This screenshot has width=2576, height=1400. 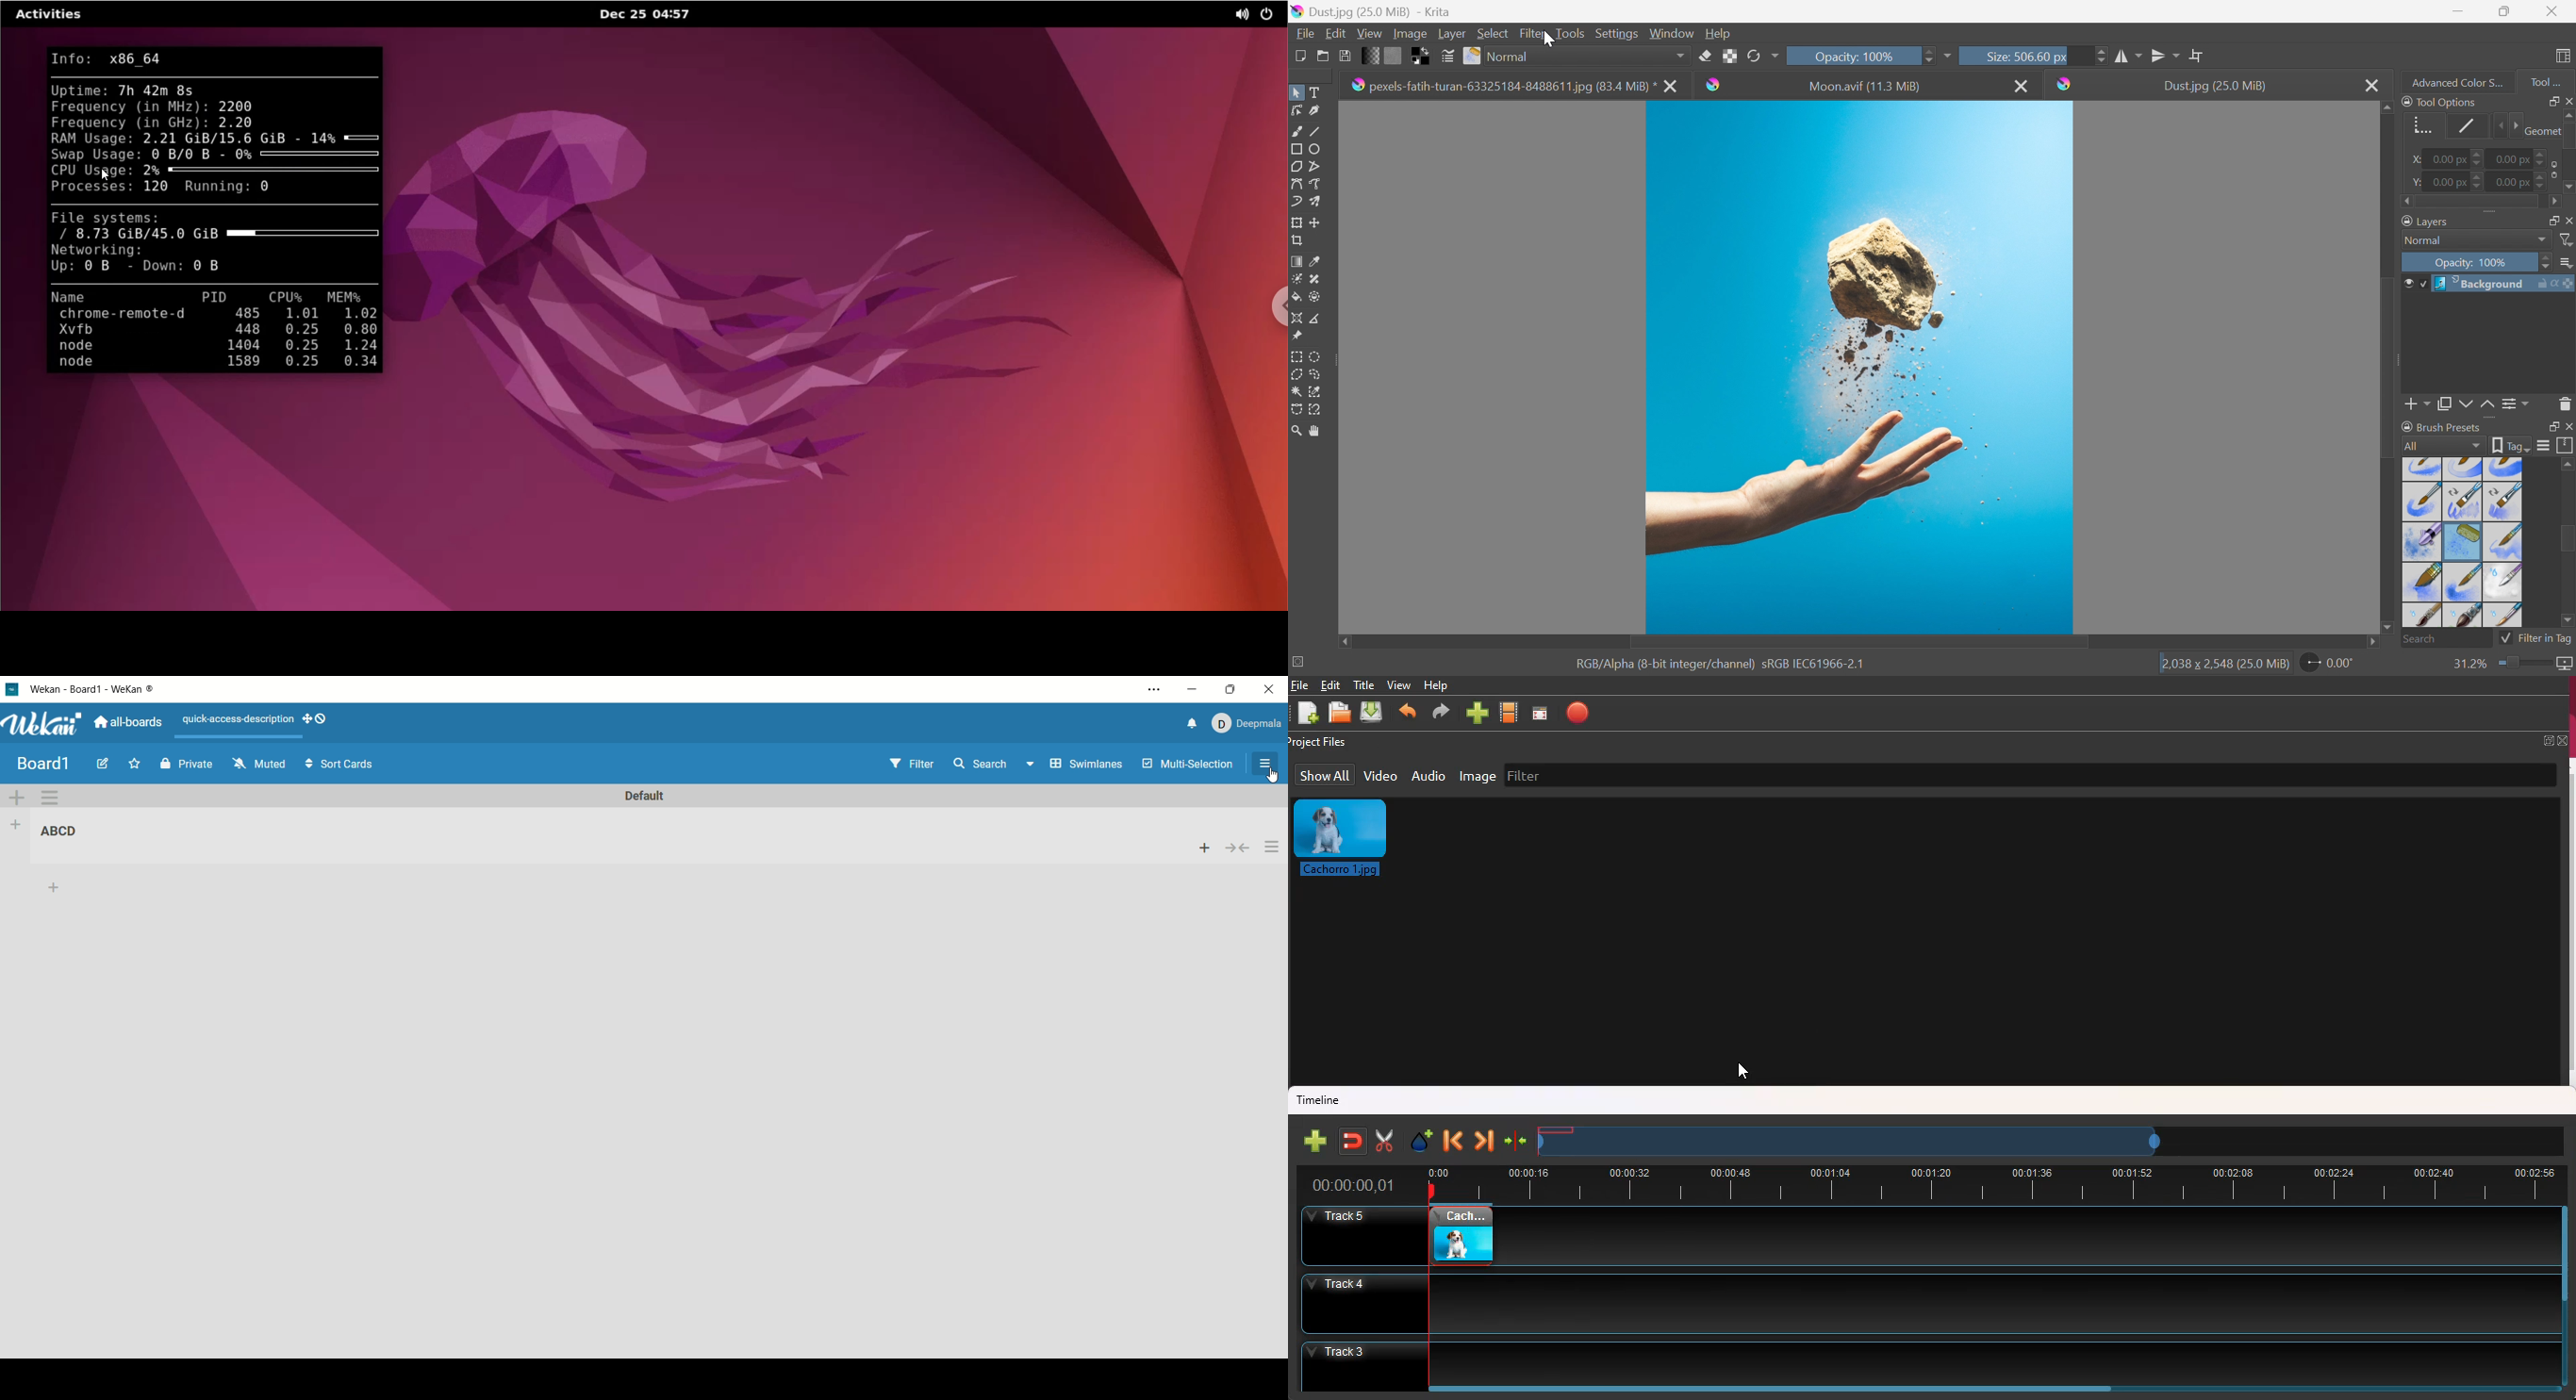 What do you see at coordinates (2564, 665) in the screenshot?
I see `Map the displayed canvas size between pixel size or print size` at bounding box center [2564, 665].